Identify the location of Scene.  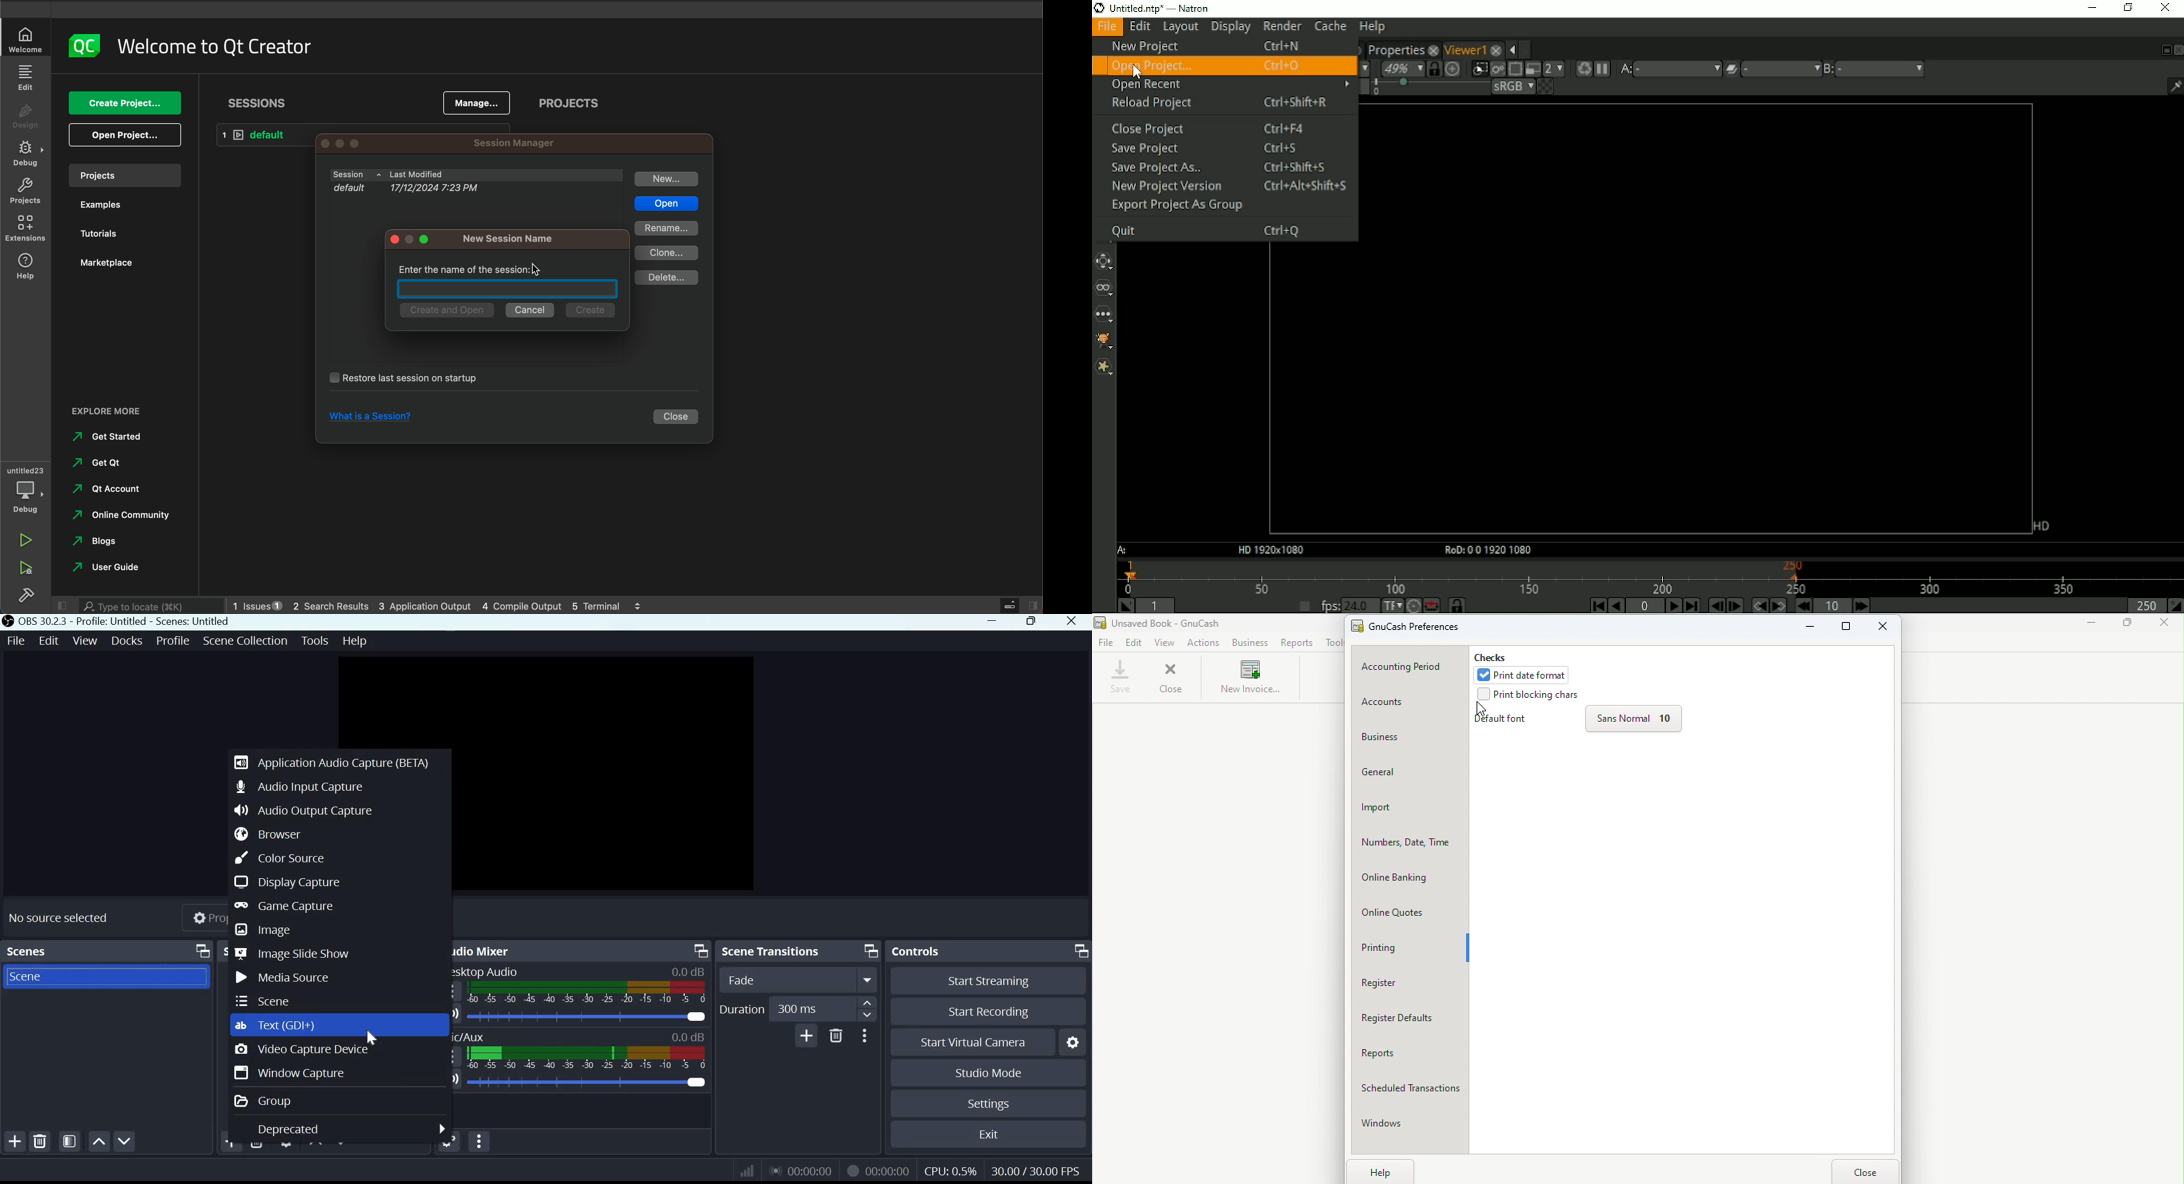
(266, 1000).